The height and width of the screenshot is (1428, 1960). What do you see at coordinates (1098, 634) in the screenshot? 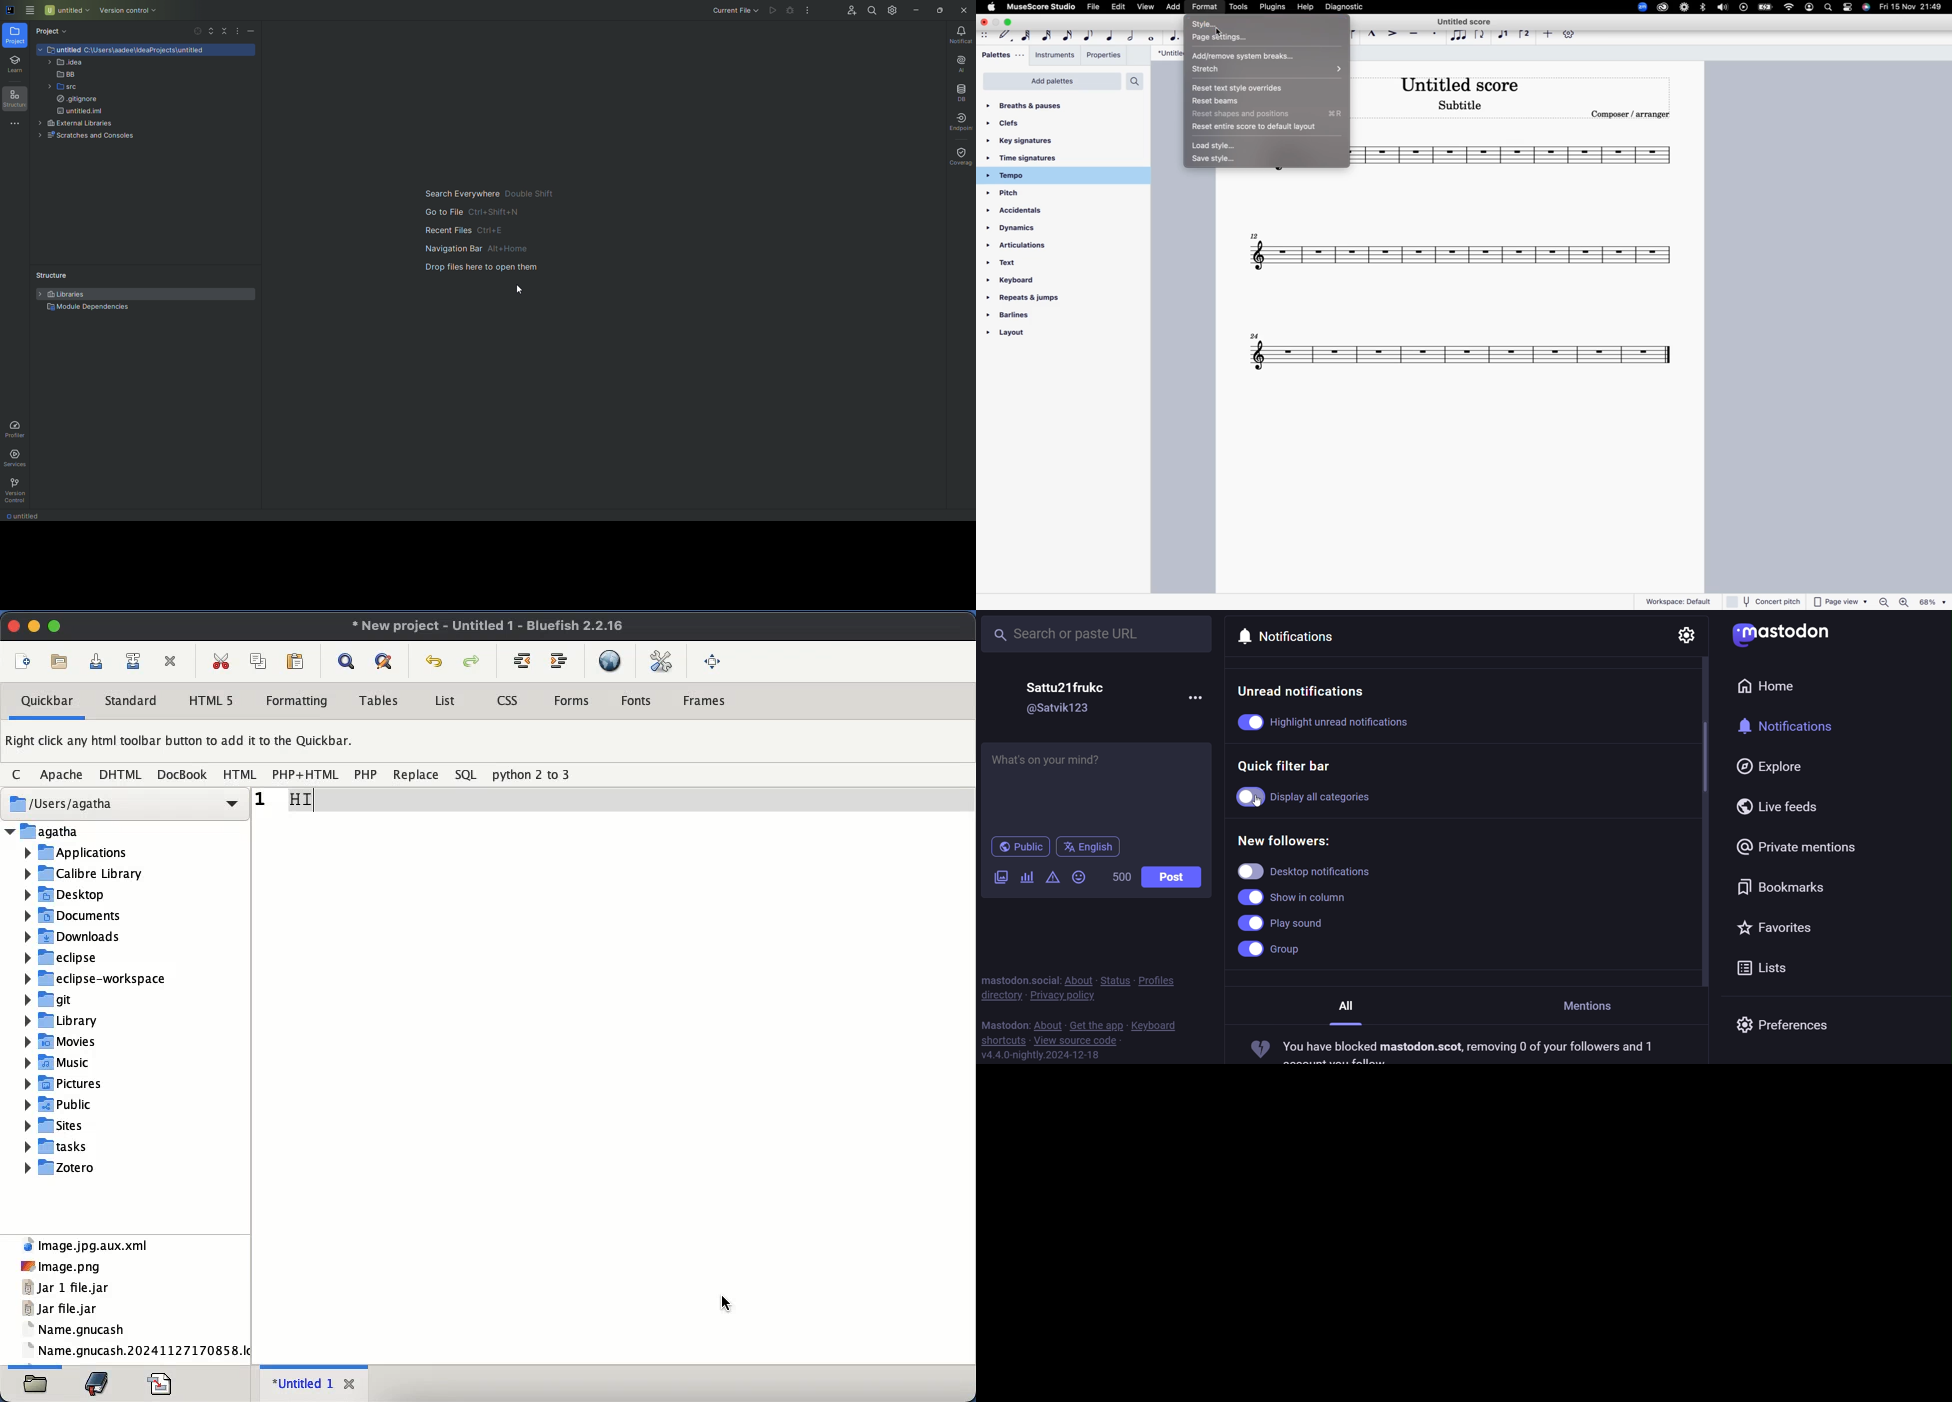
I see `Search or paste URL` at bounding box center [1098, 634].